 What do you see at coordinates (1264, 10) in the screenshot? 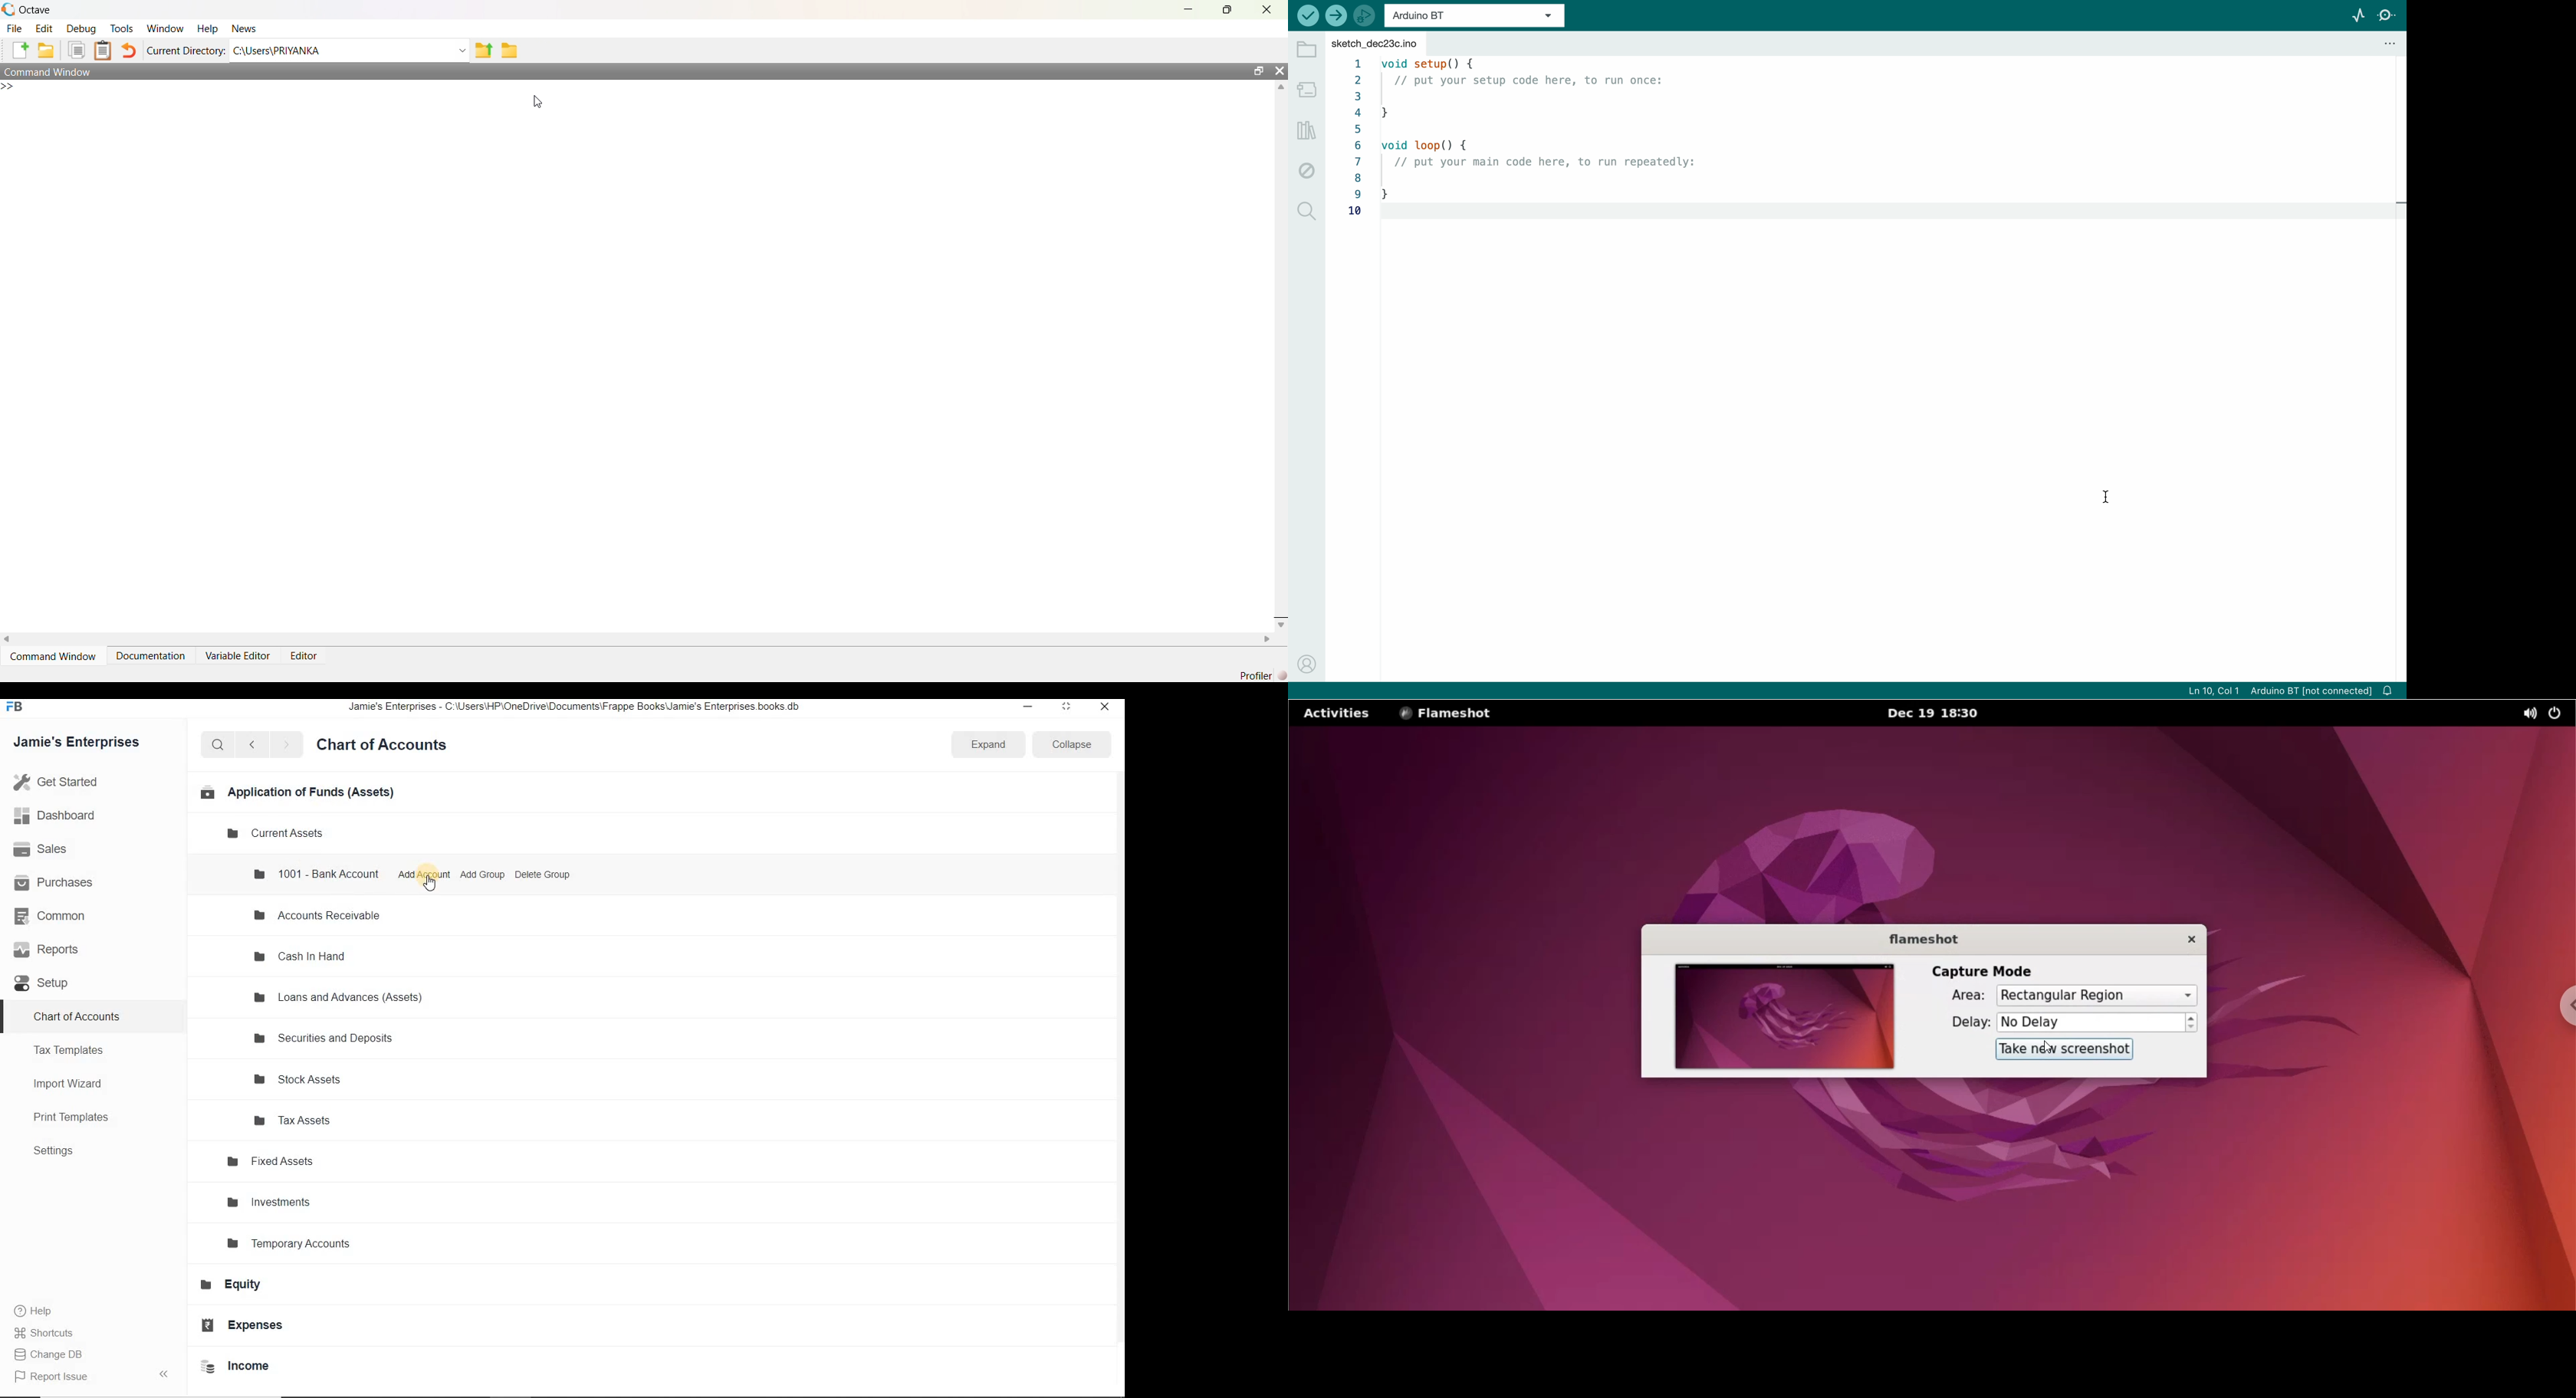
I see `Close` at bounding box center [1264, 10].